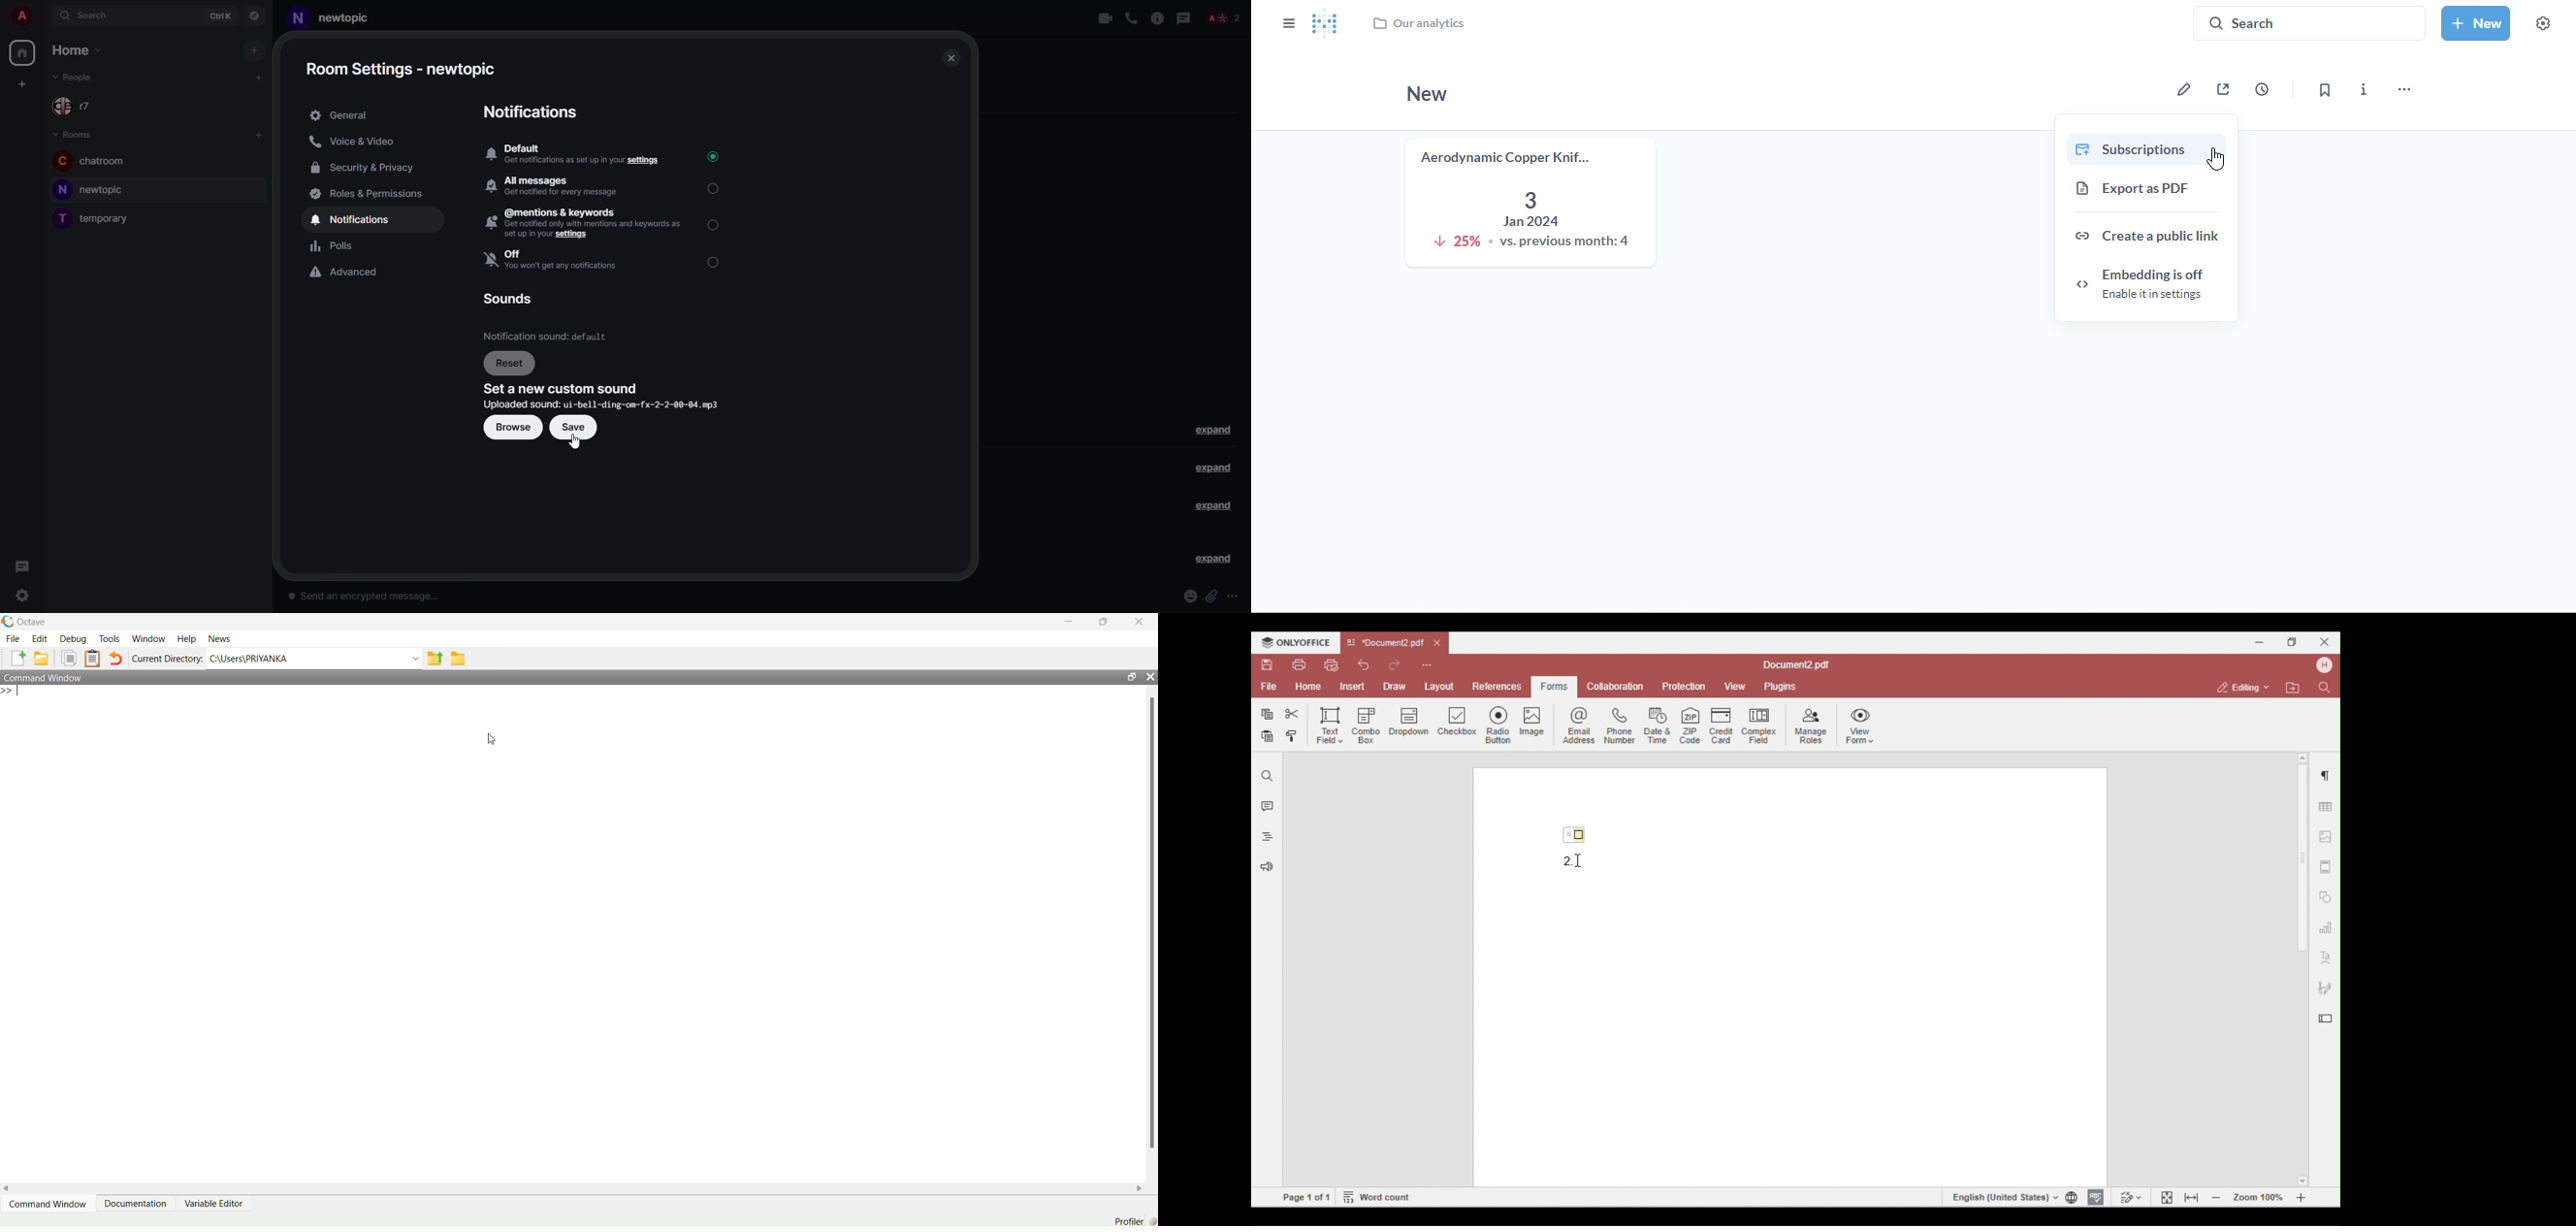  I want to click on voice, so click(1132, 20).